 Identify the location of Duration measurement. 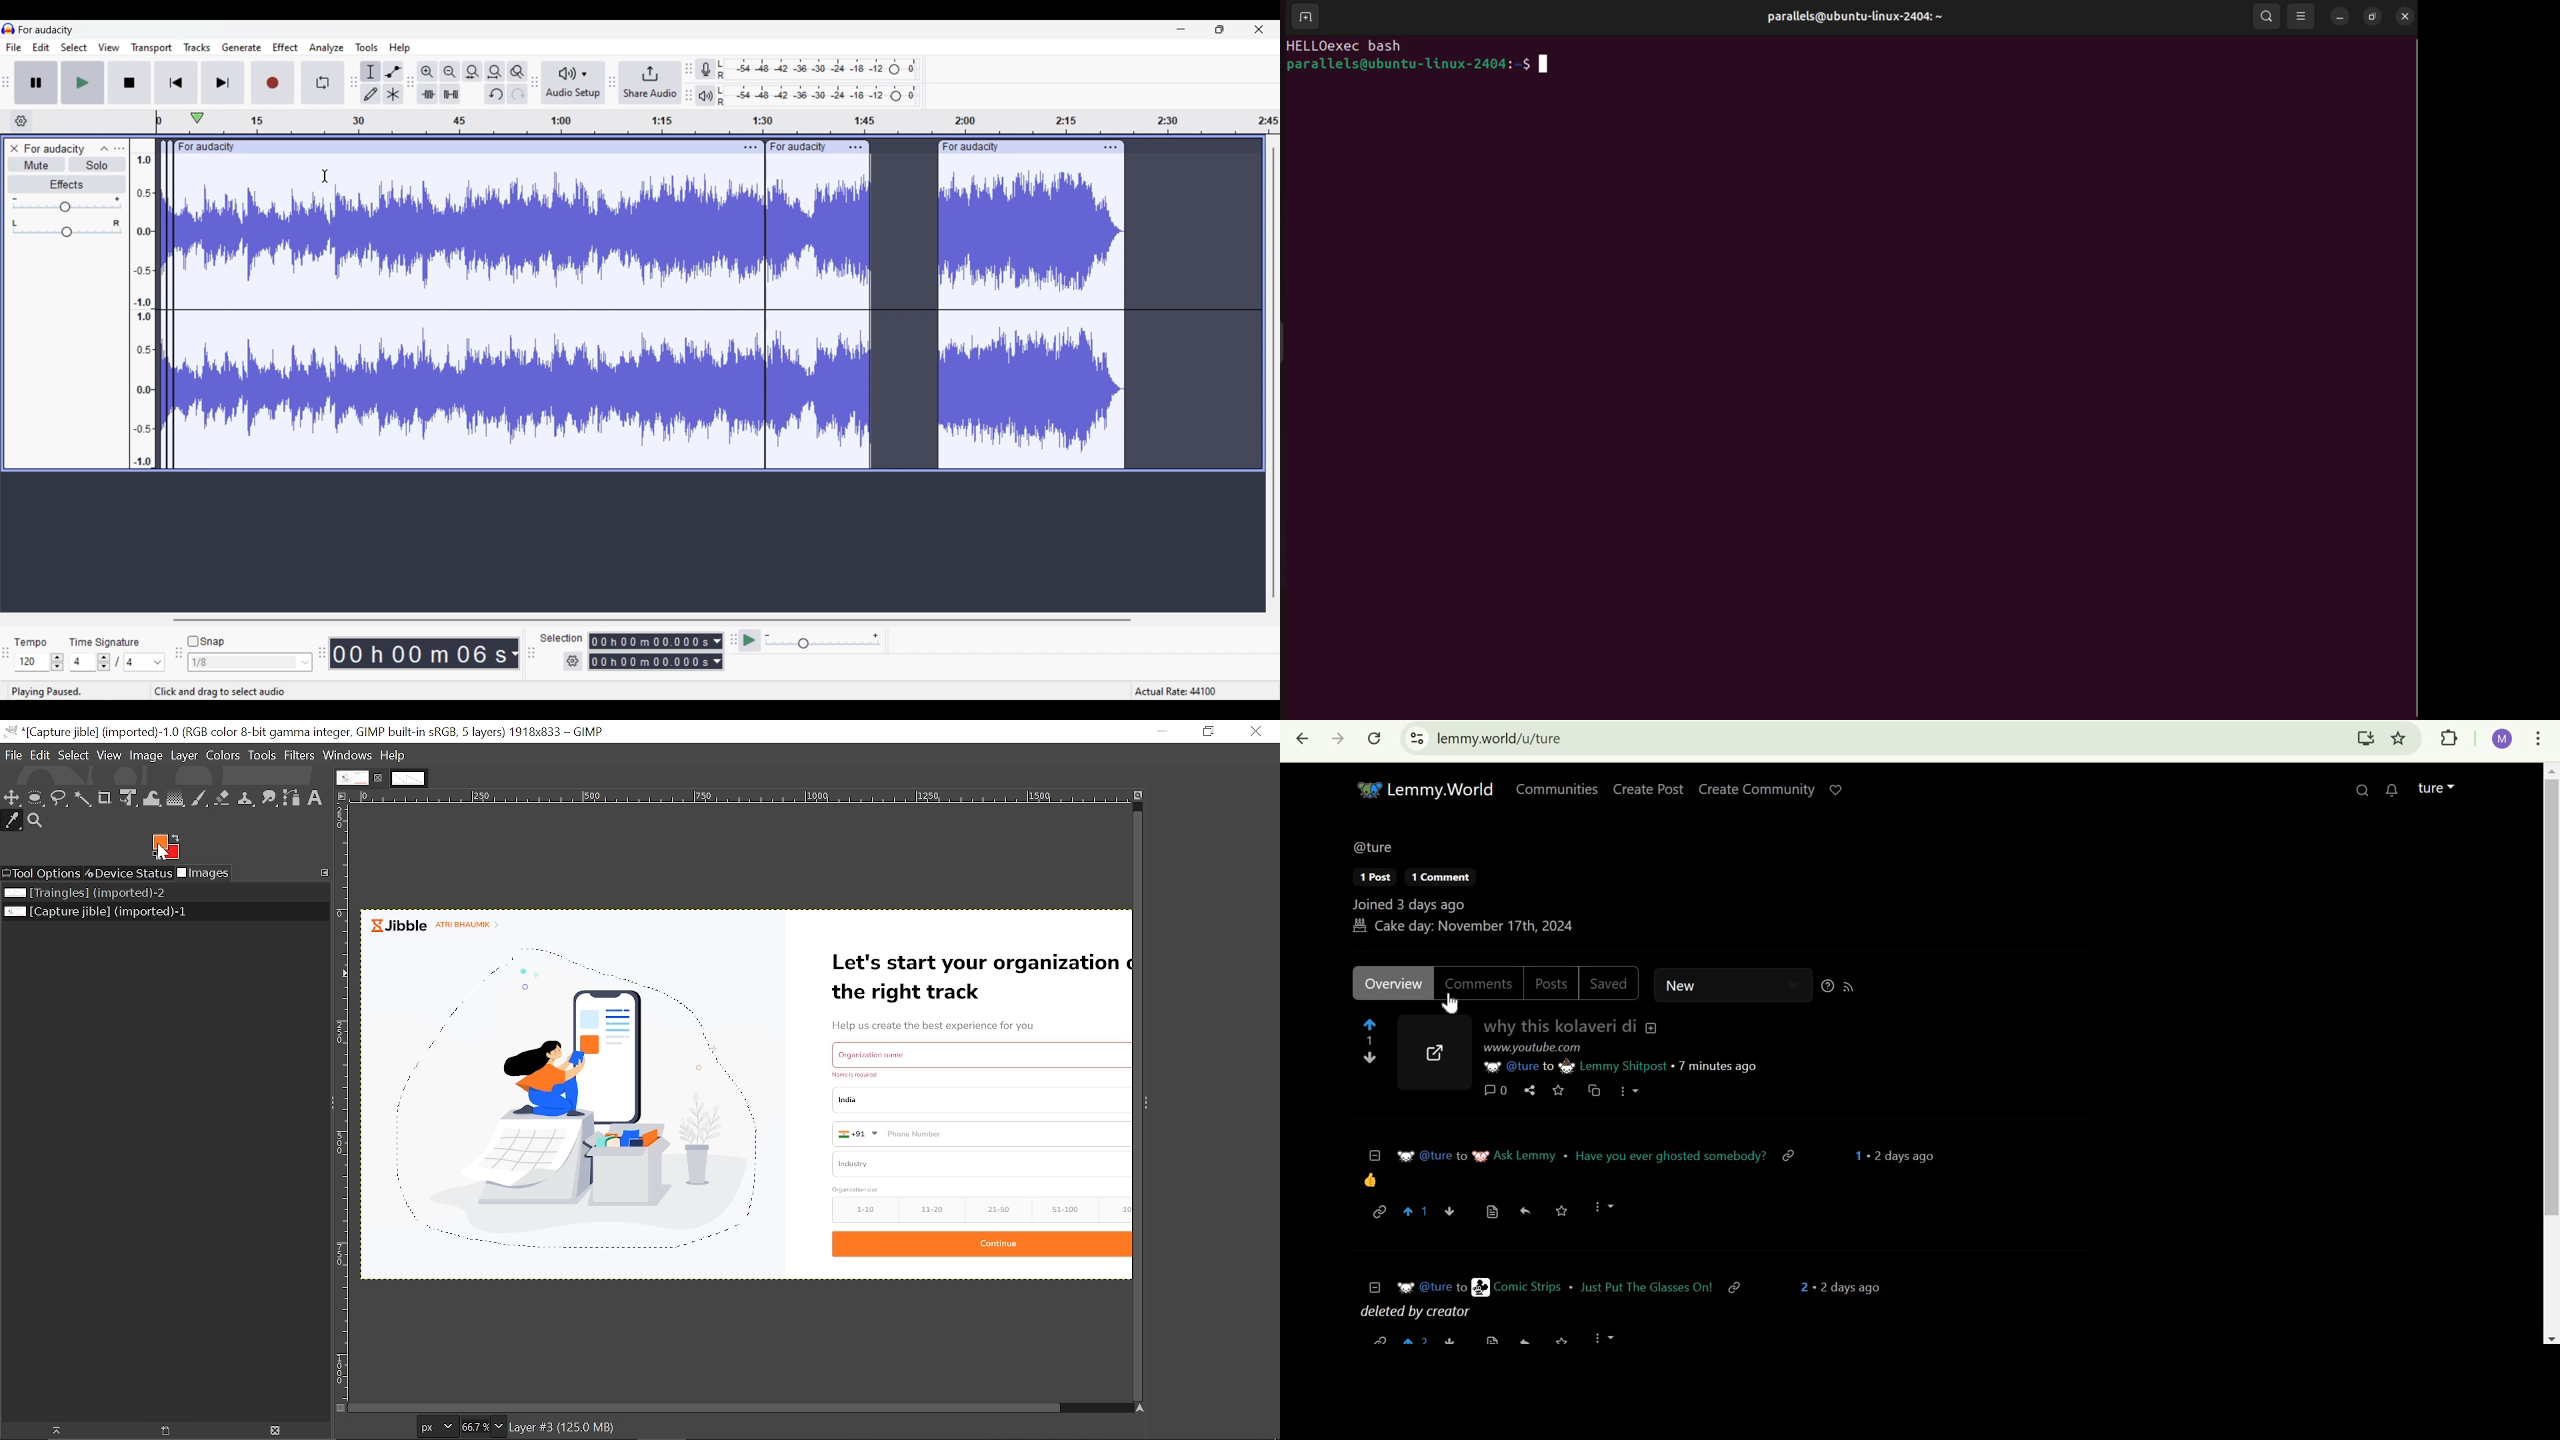
(515, 653).